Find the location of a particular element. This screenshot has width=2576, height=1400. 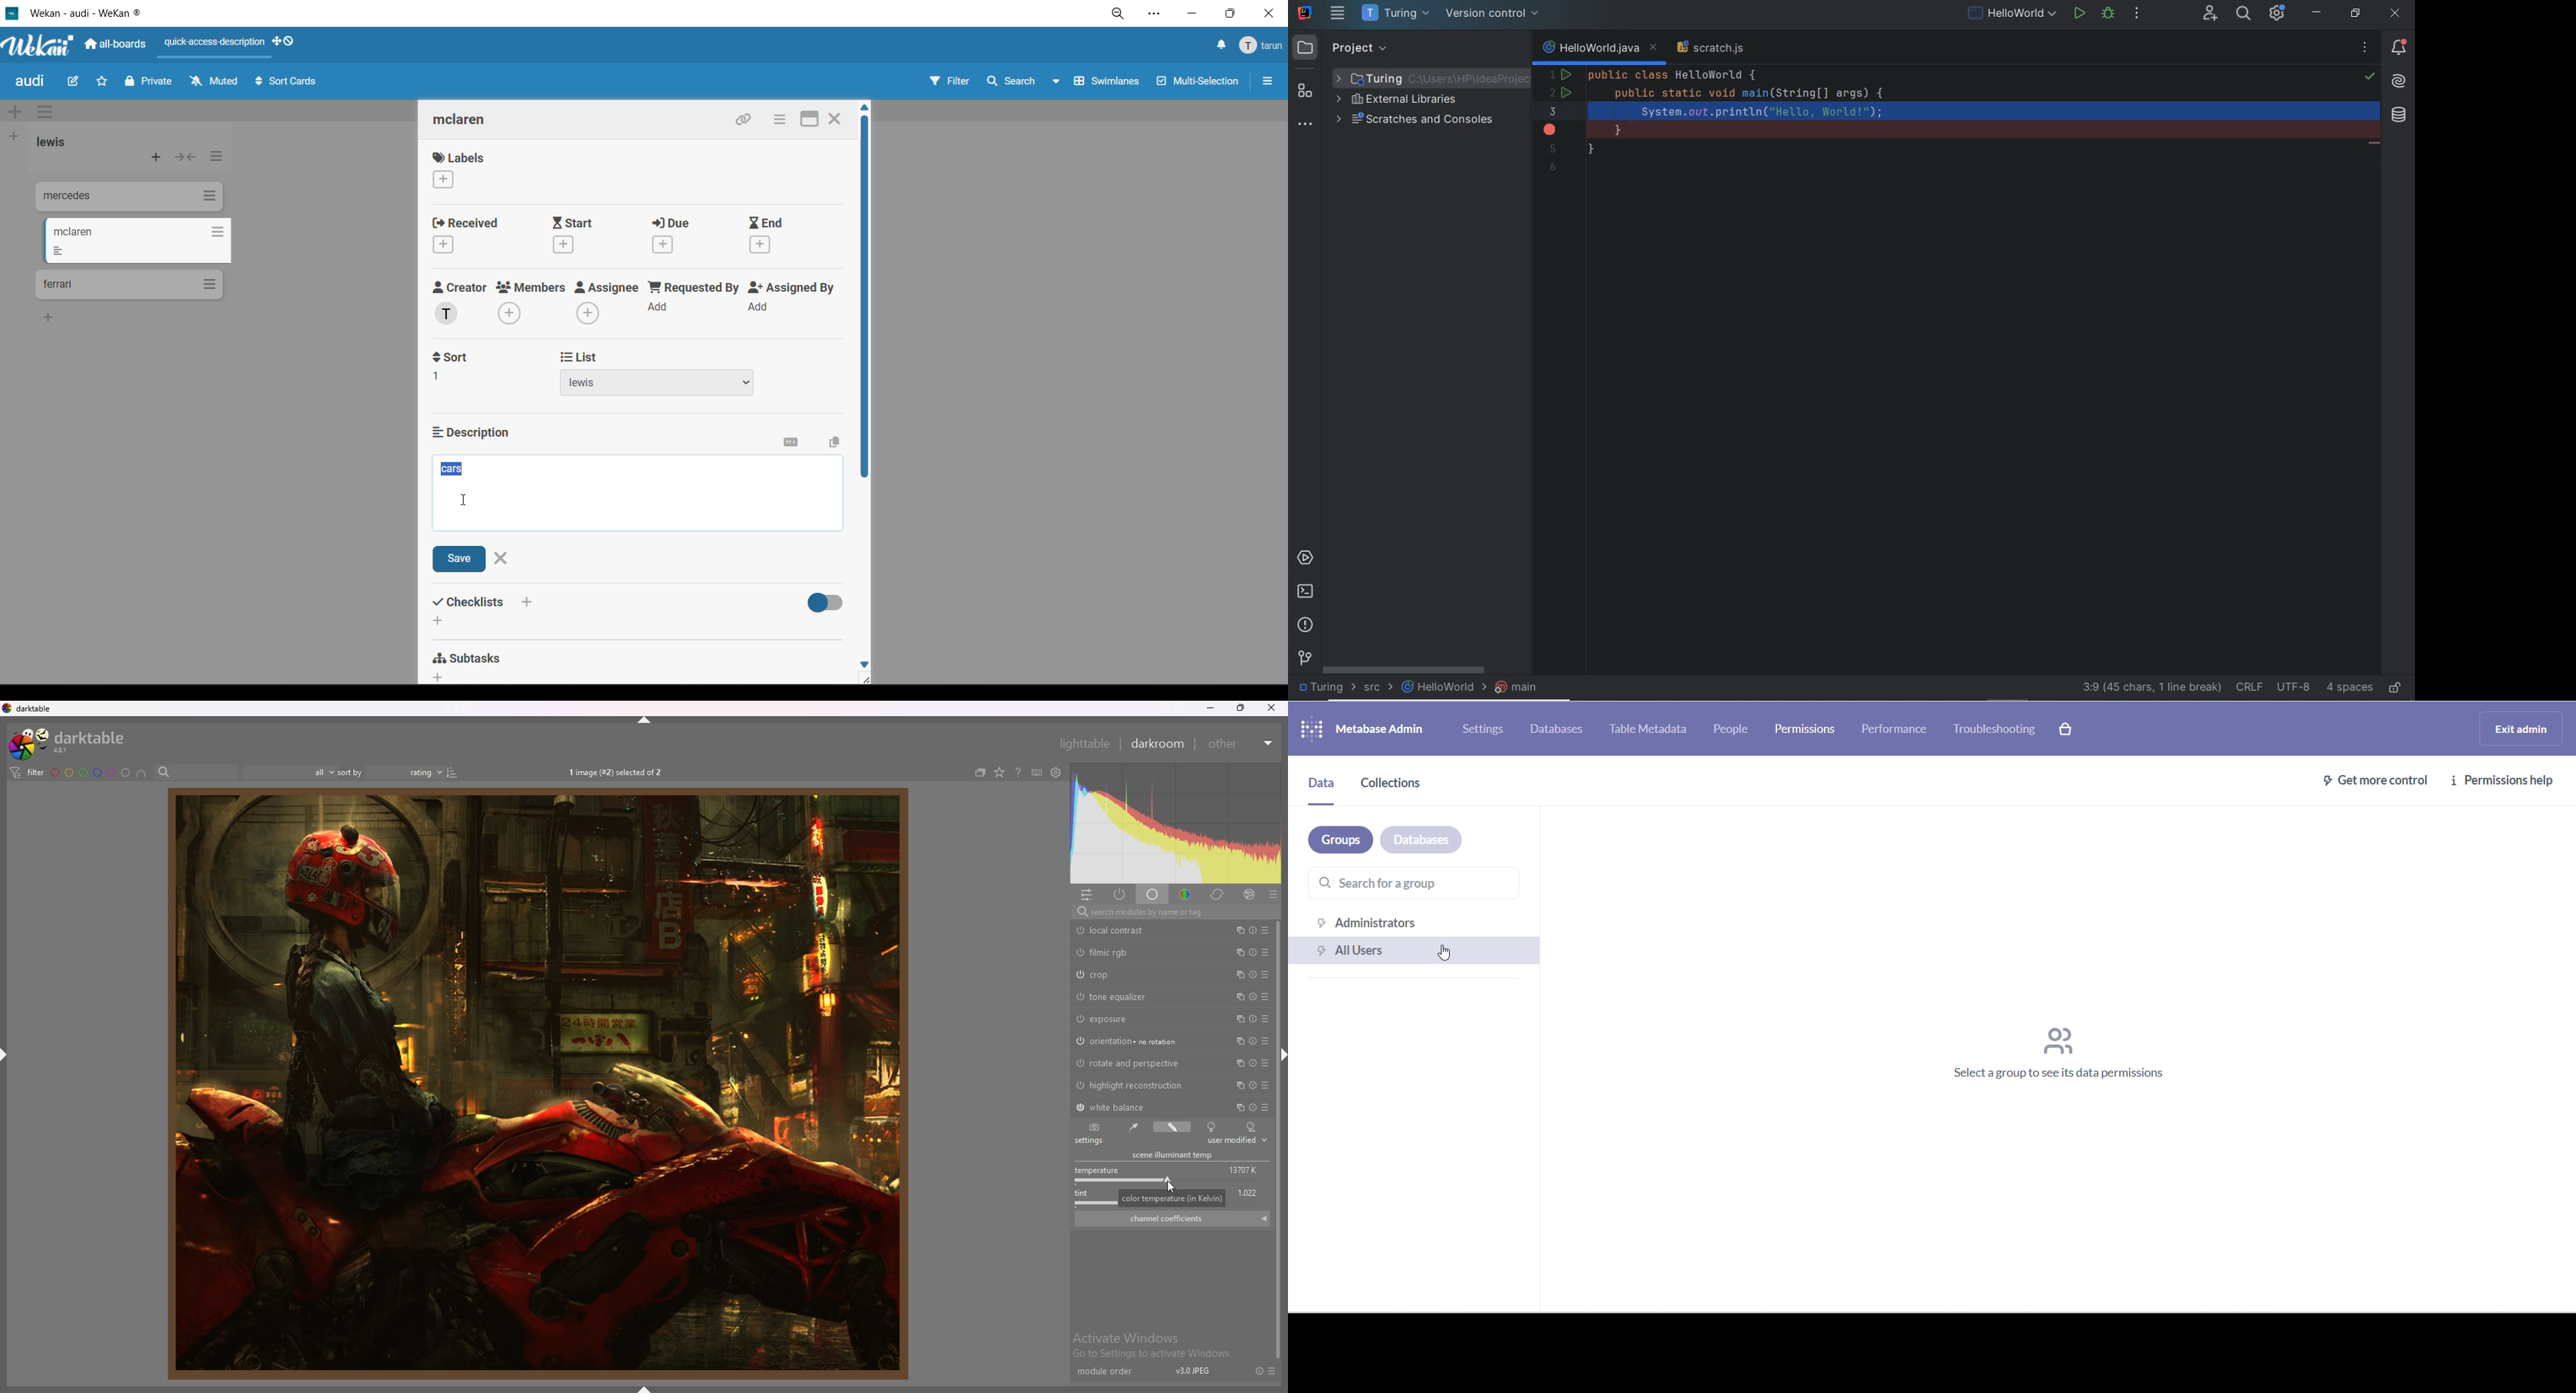

show only active modules is located at coordinates (1119, 895).